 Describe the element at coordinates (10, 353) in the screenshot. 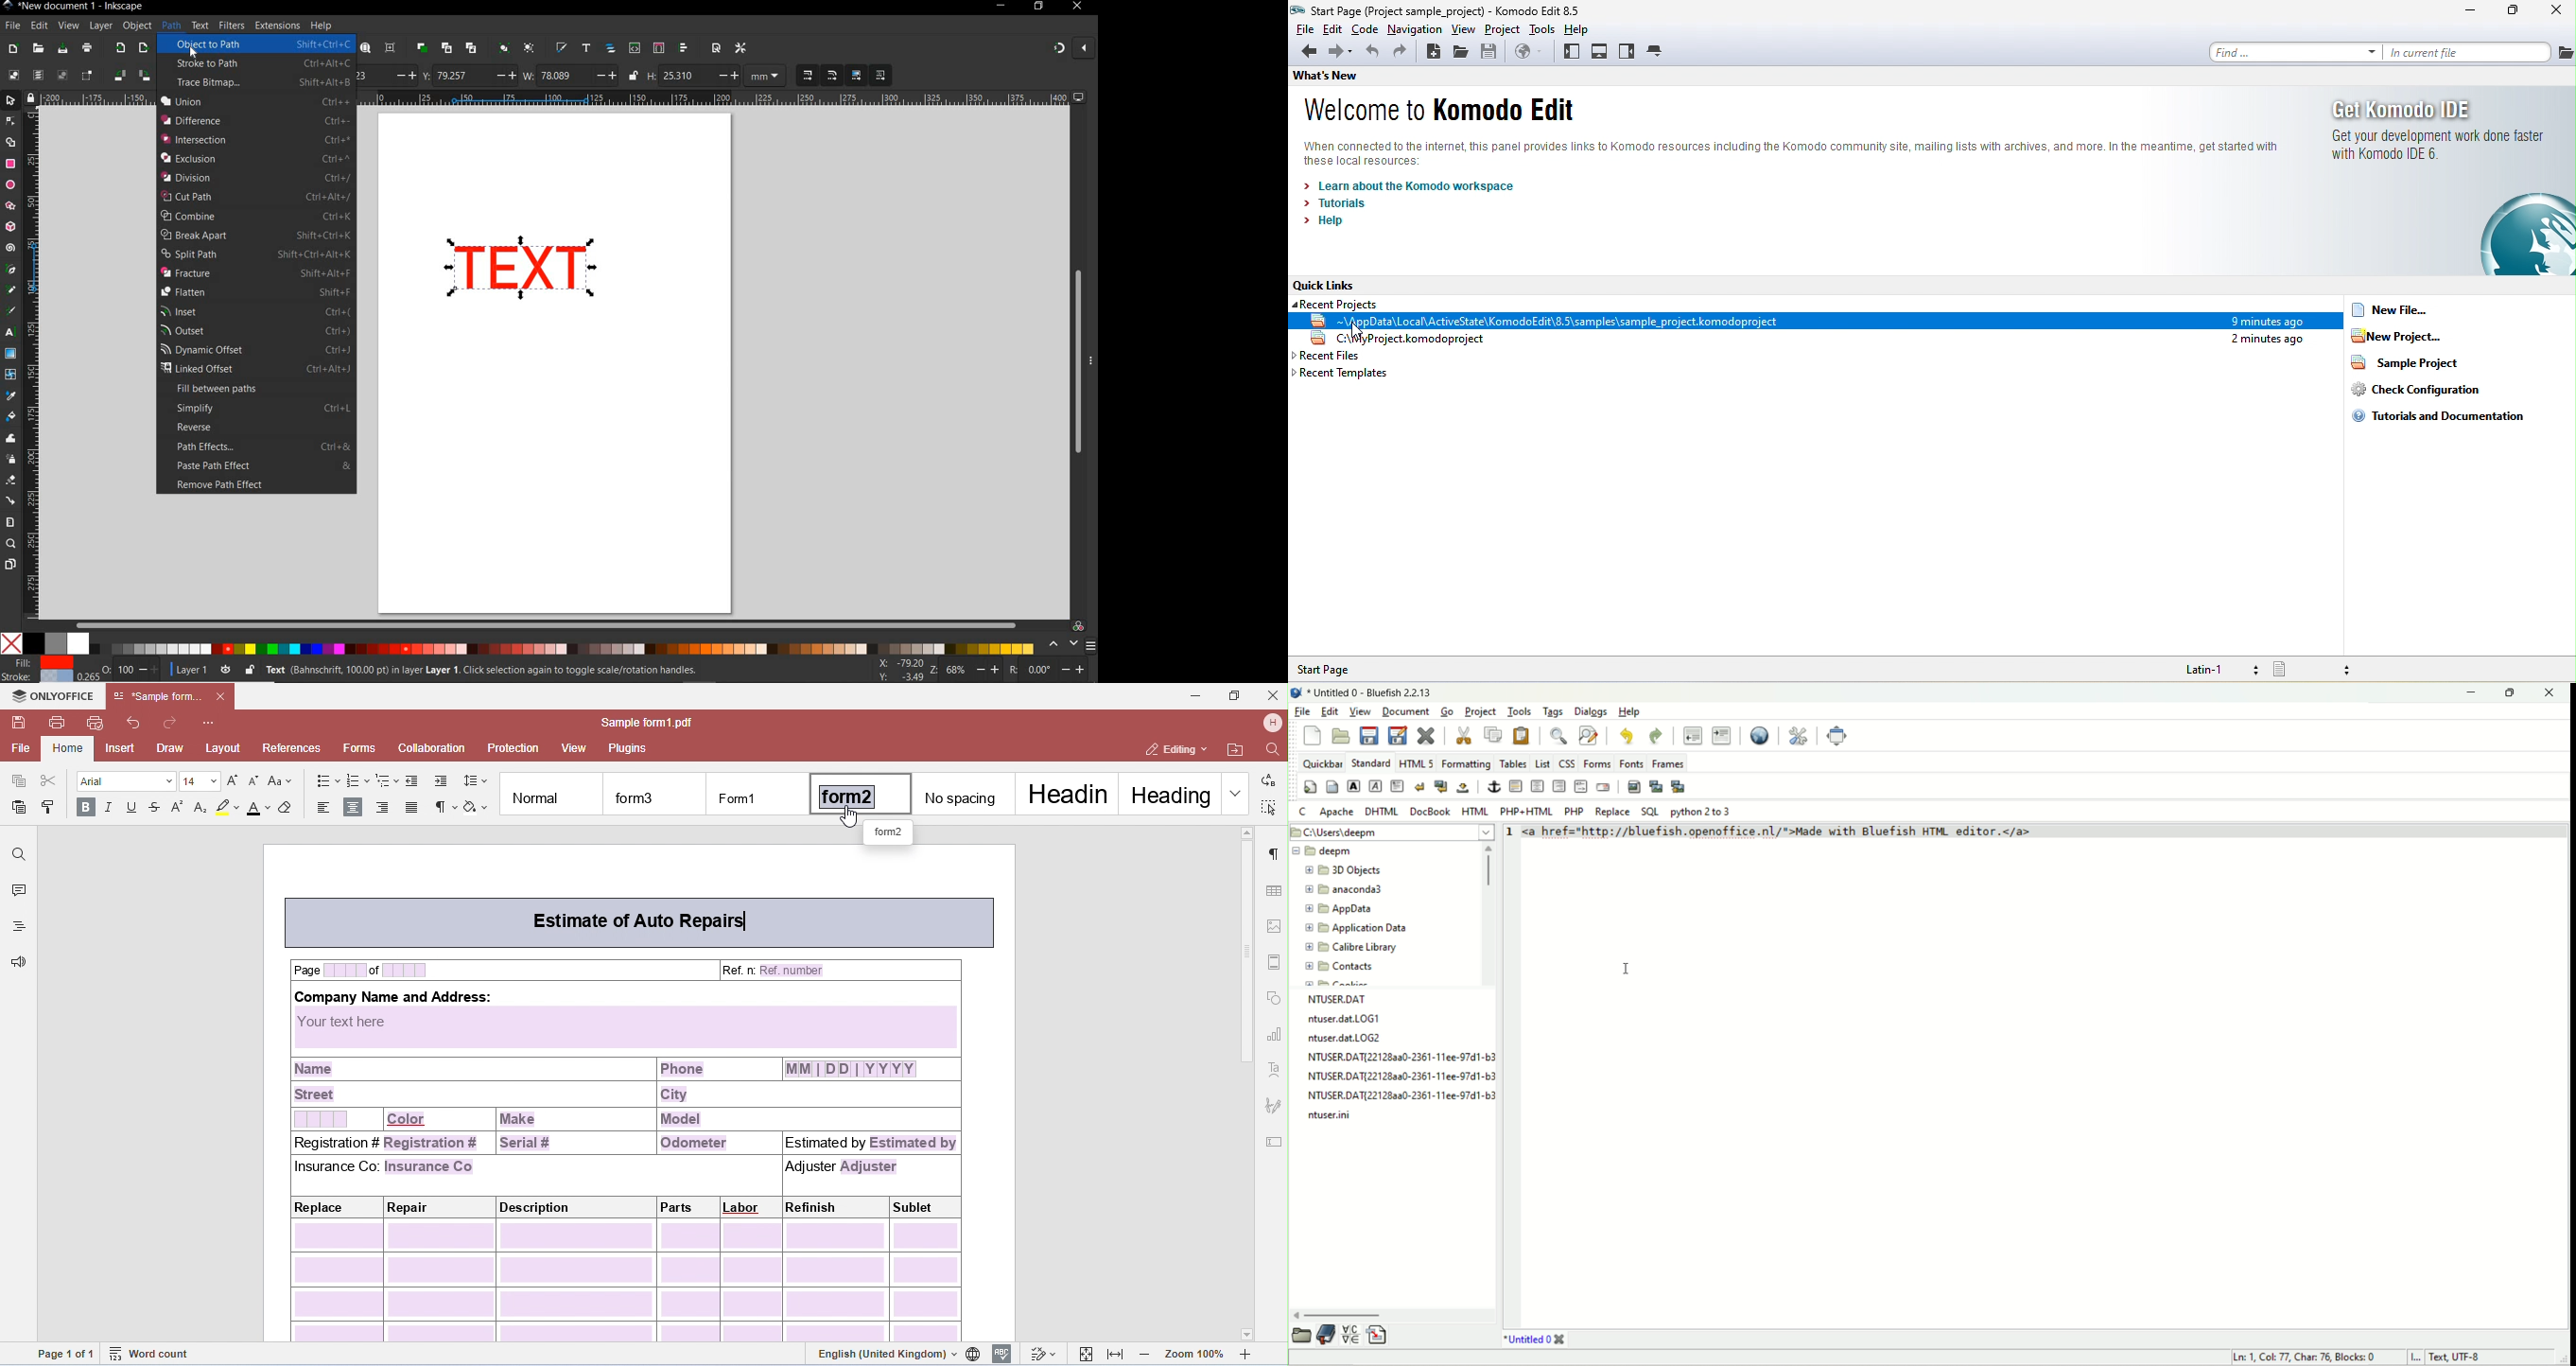

I see `GRADIENT TOOL` at that location.